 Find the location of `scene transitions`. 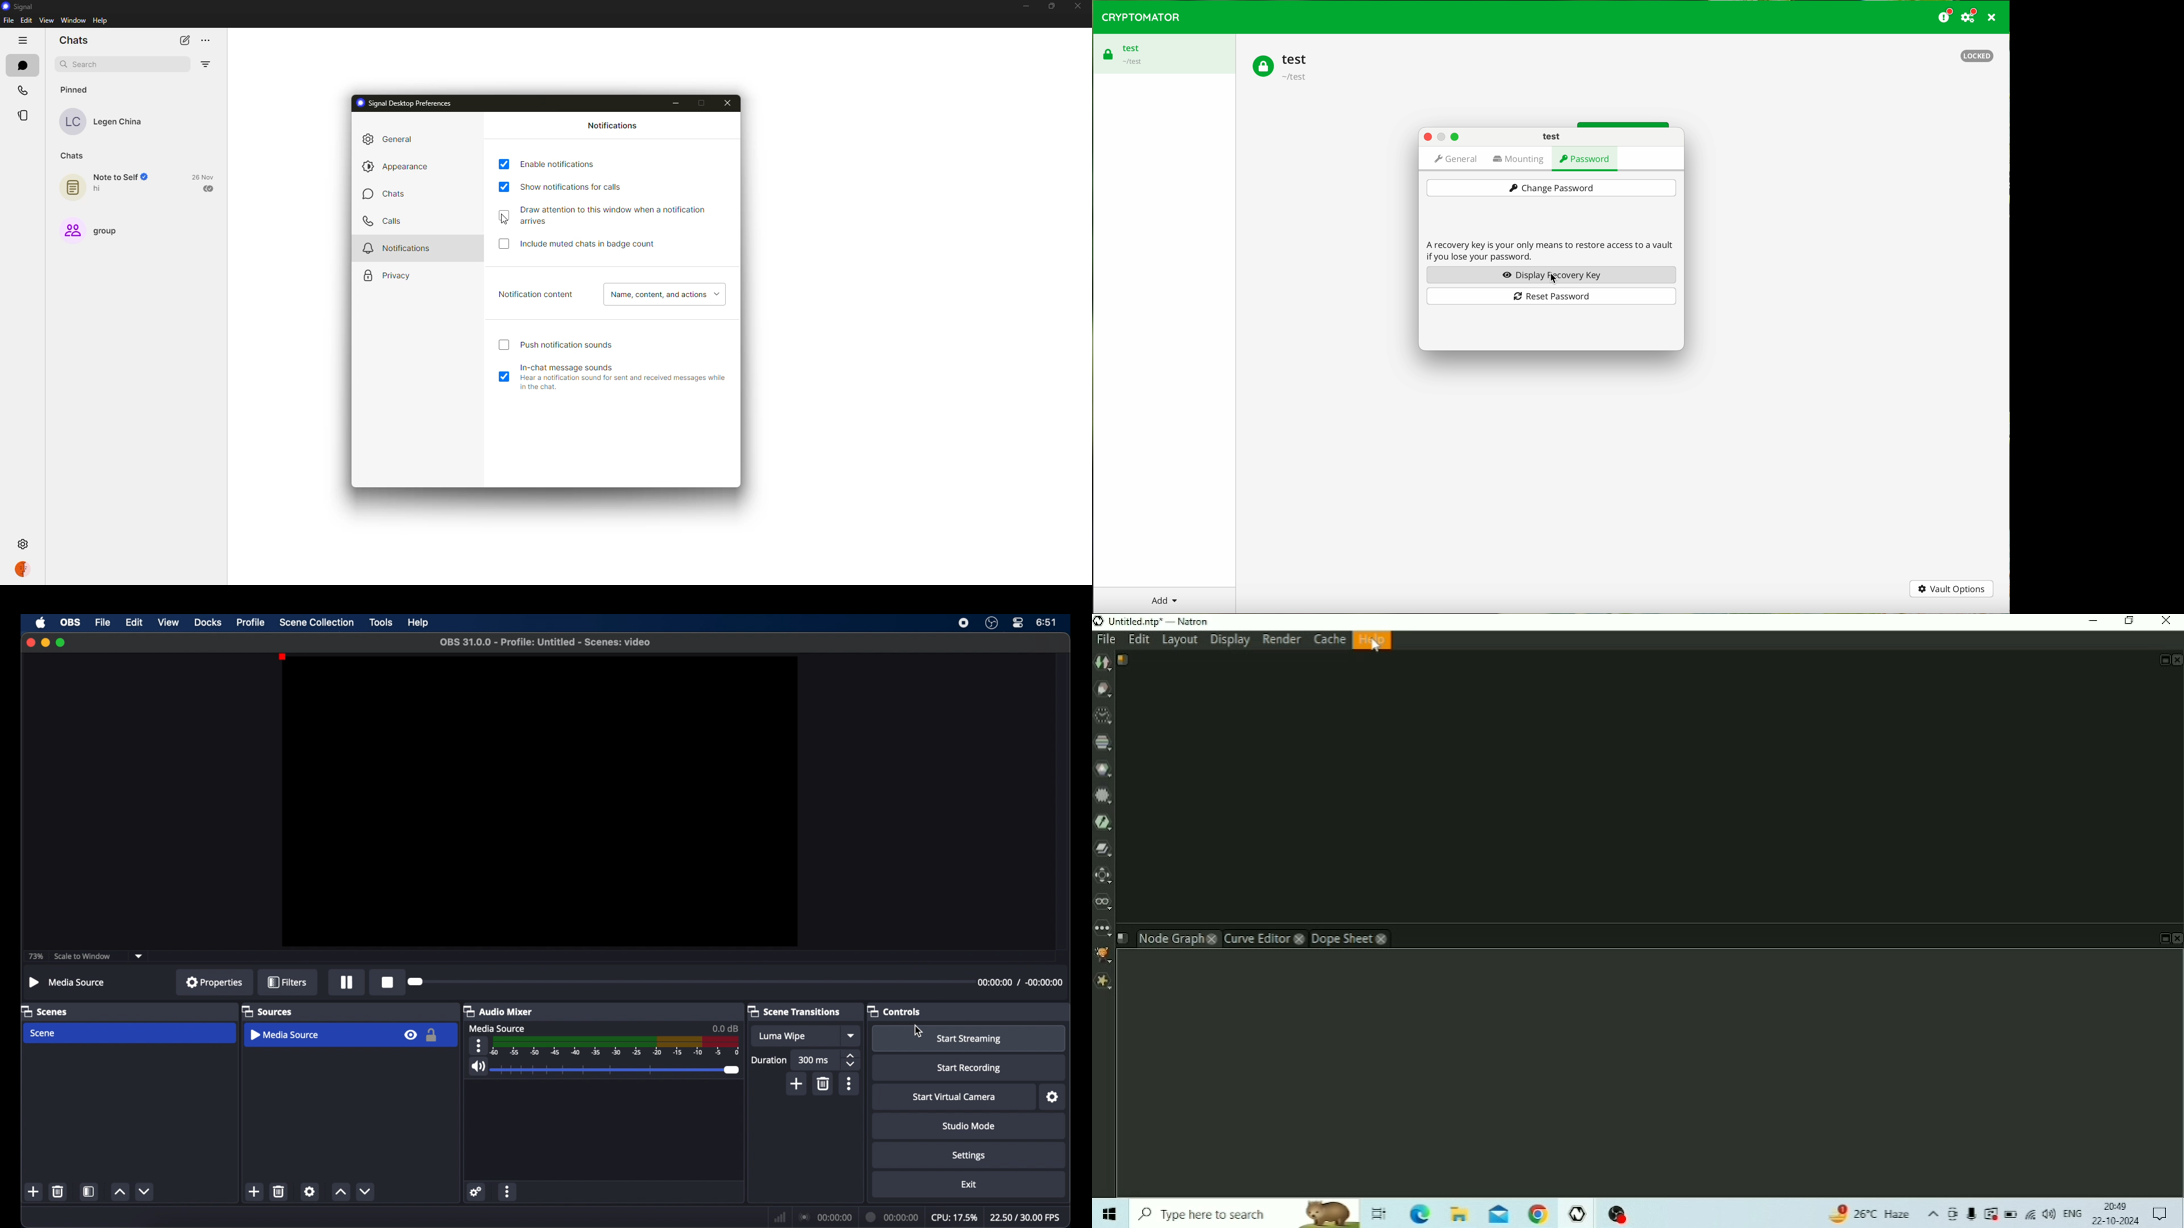

scene transitions is located at coordinates (795, 1011).